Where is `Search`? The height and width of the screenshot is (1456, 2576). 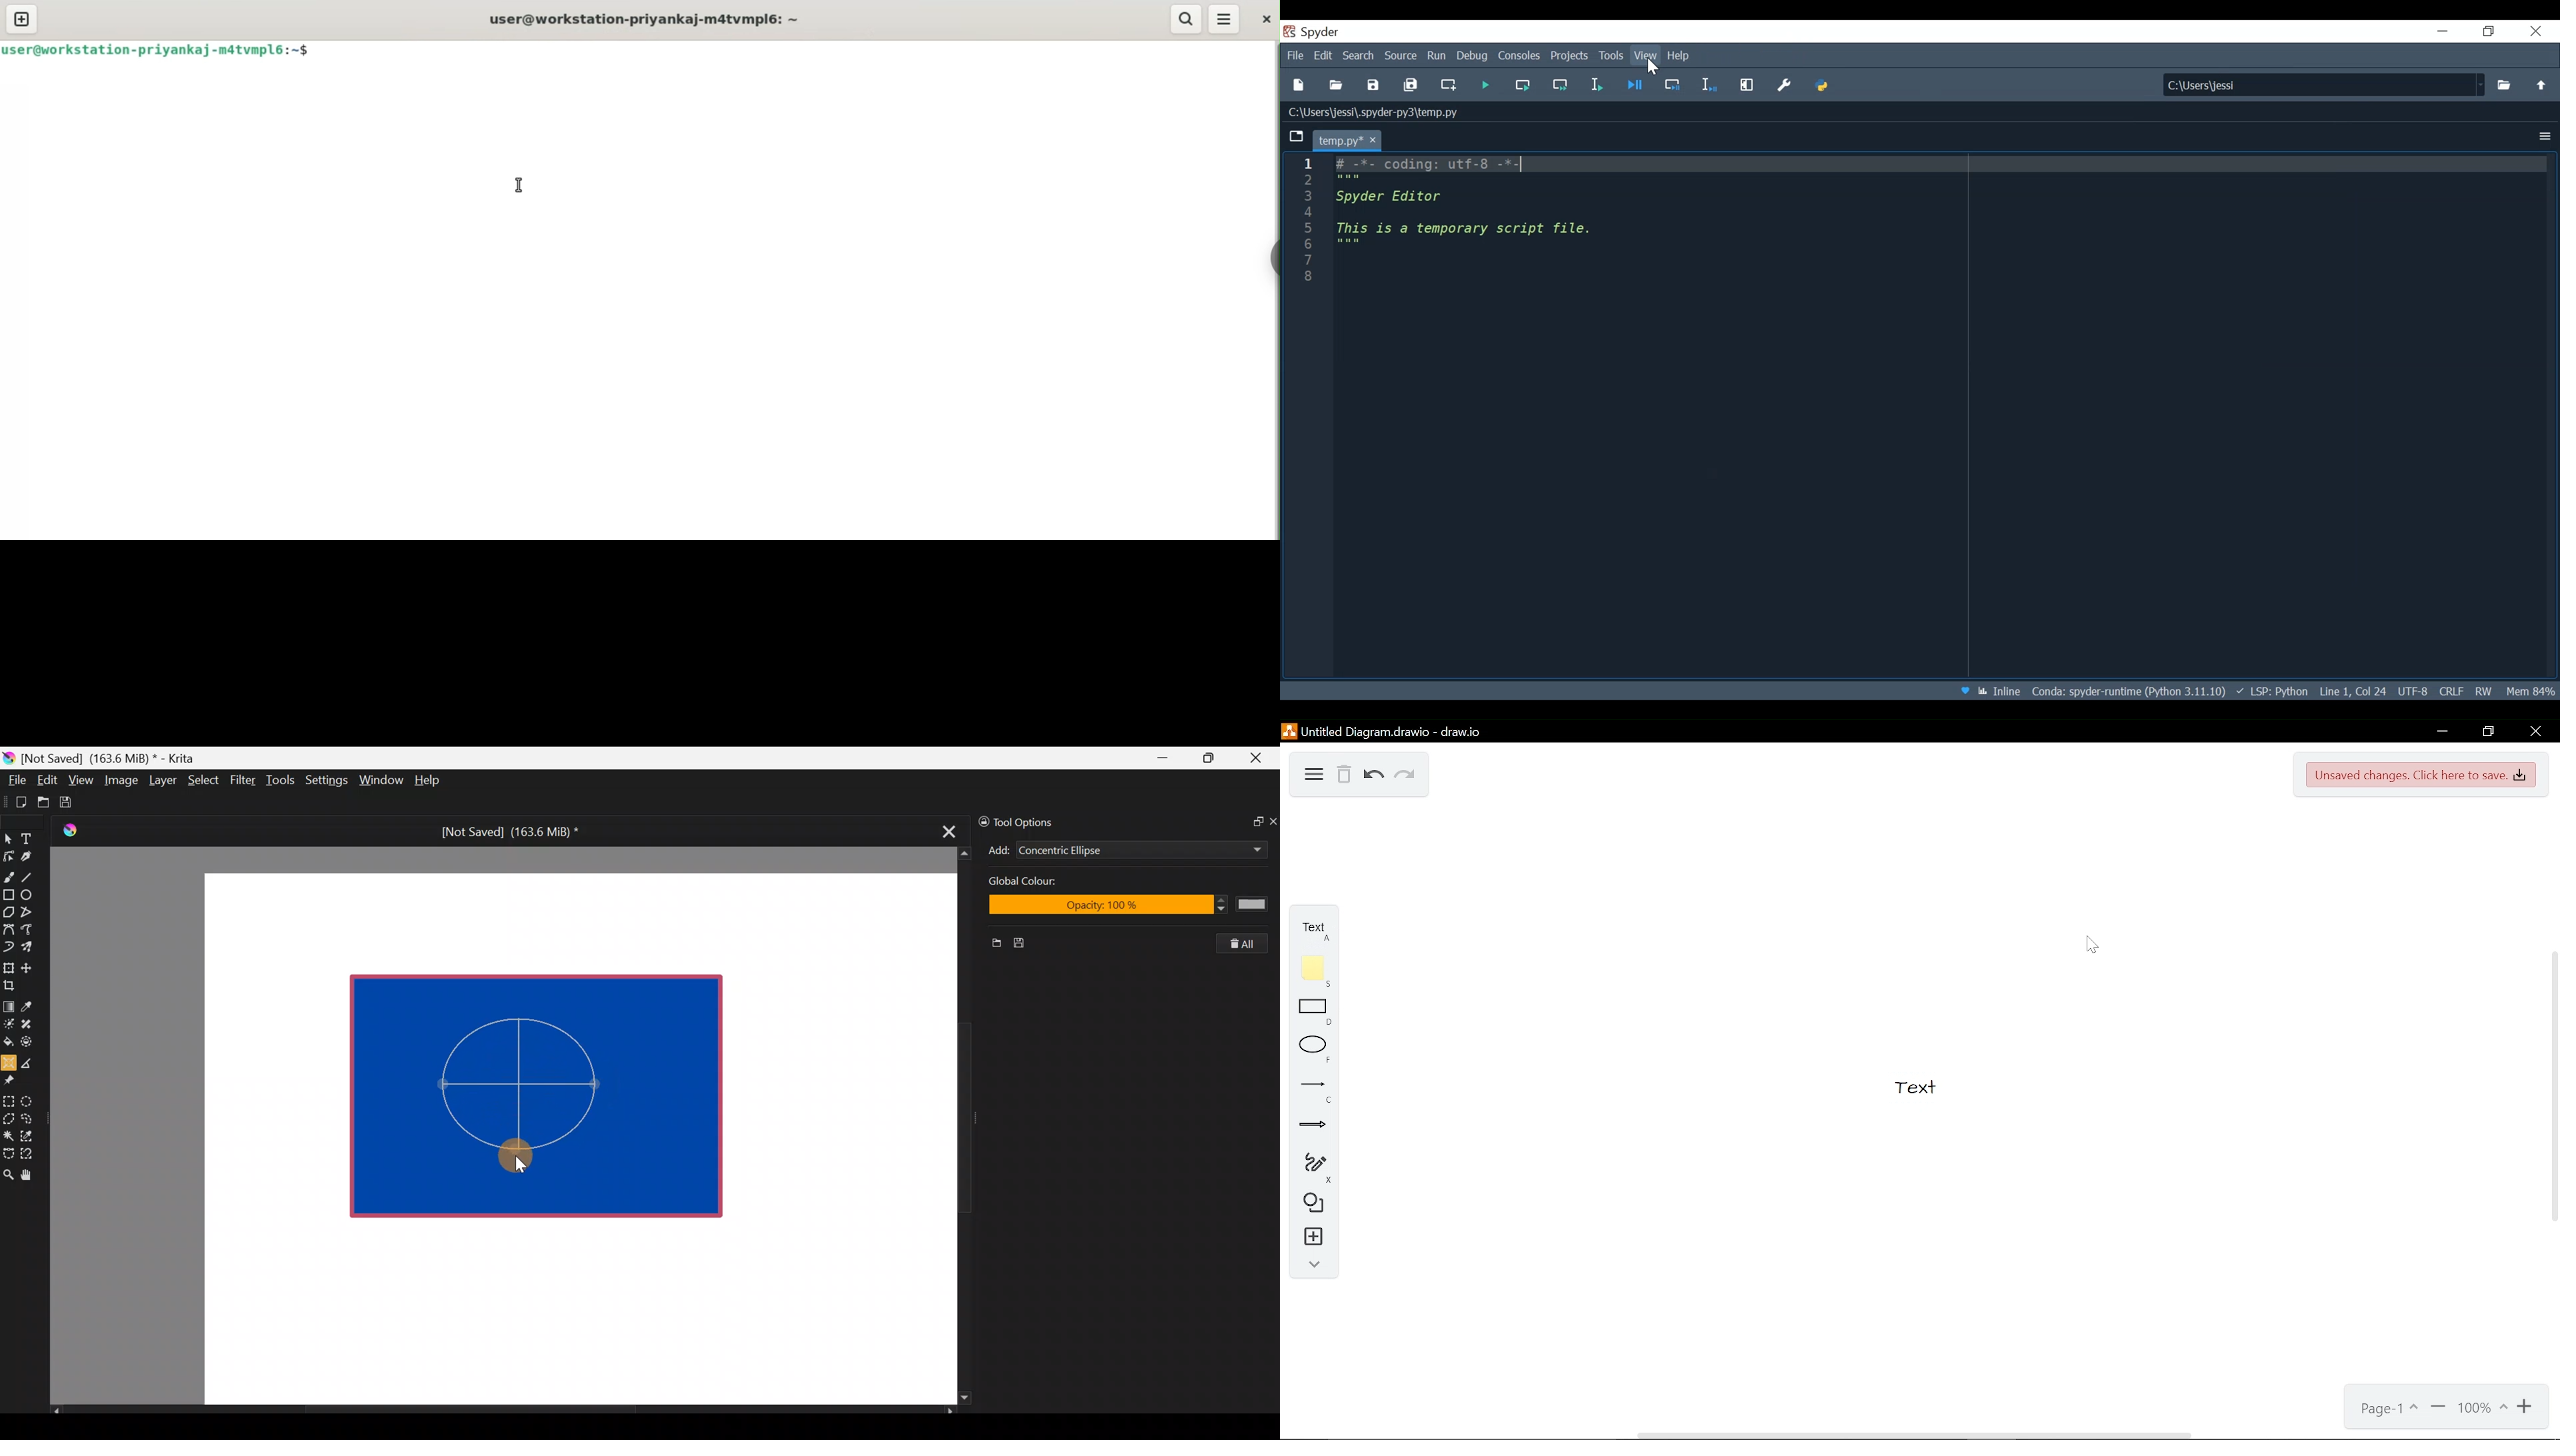 Search is located at coordinates (1358, 57).